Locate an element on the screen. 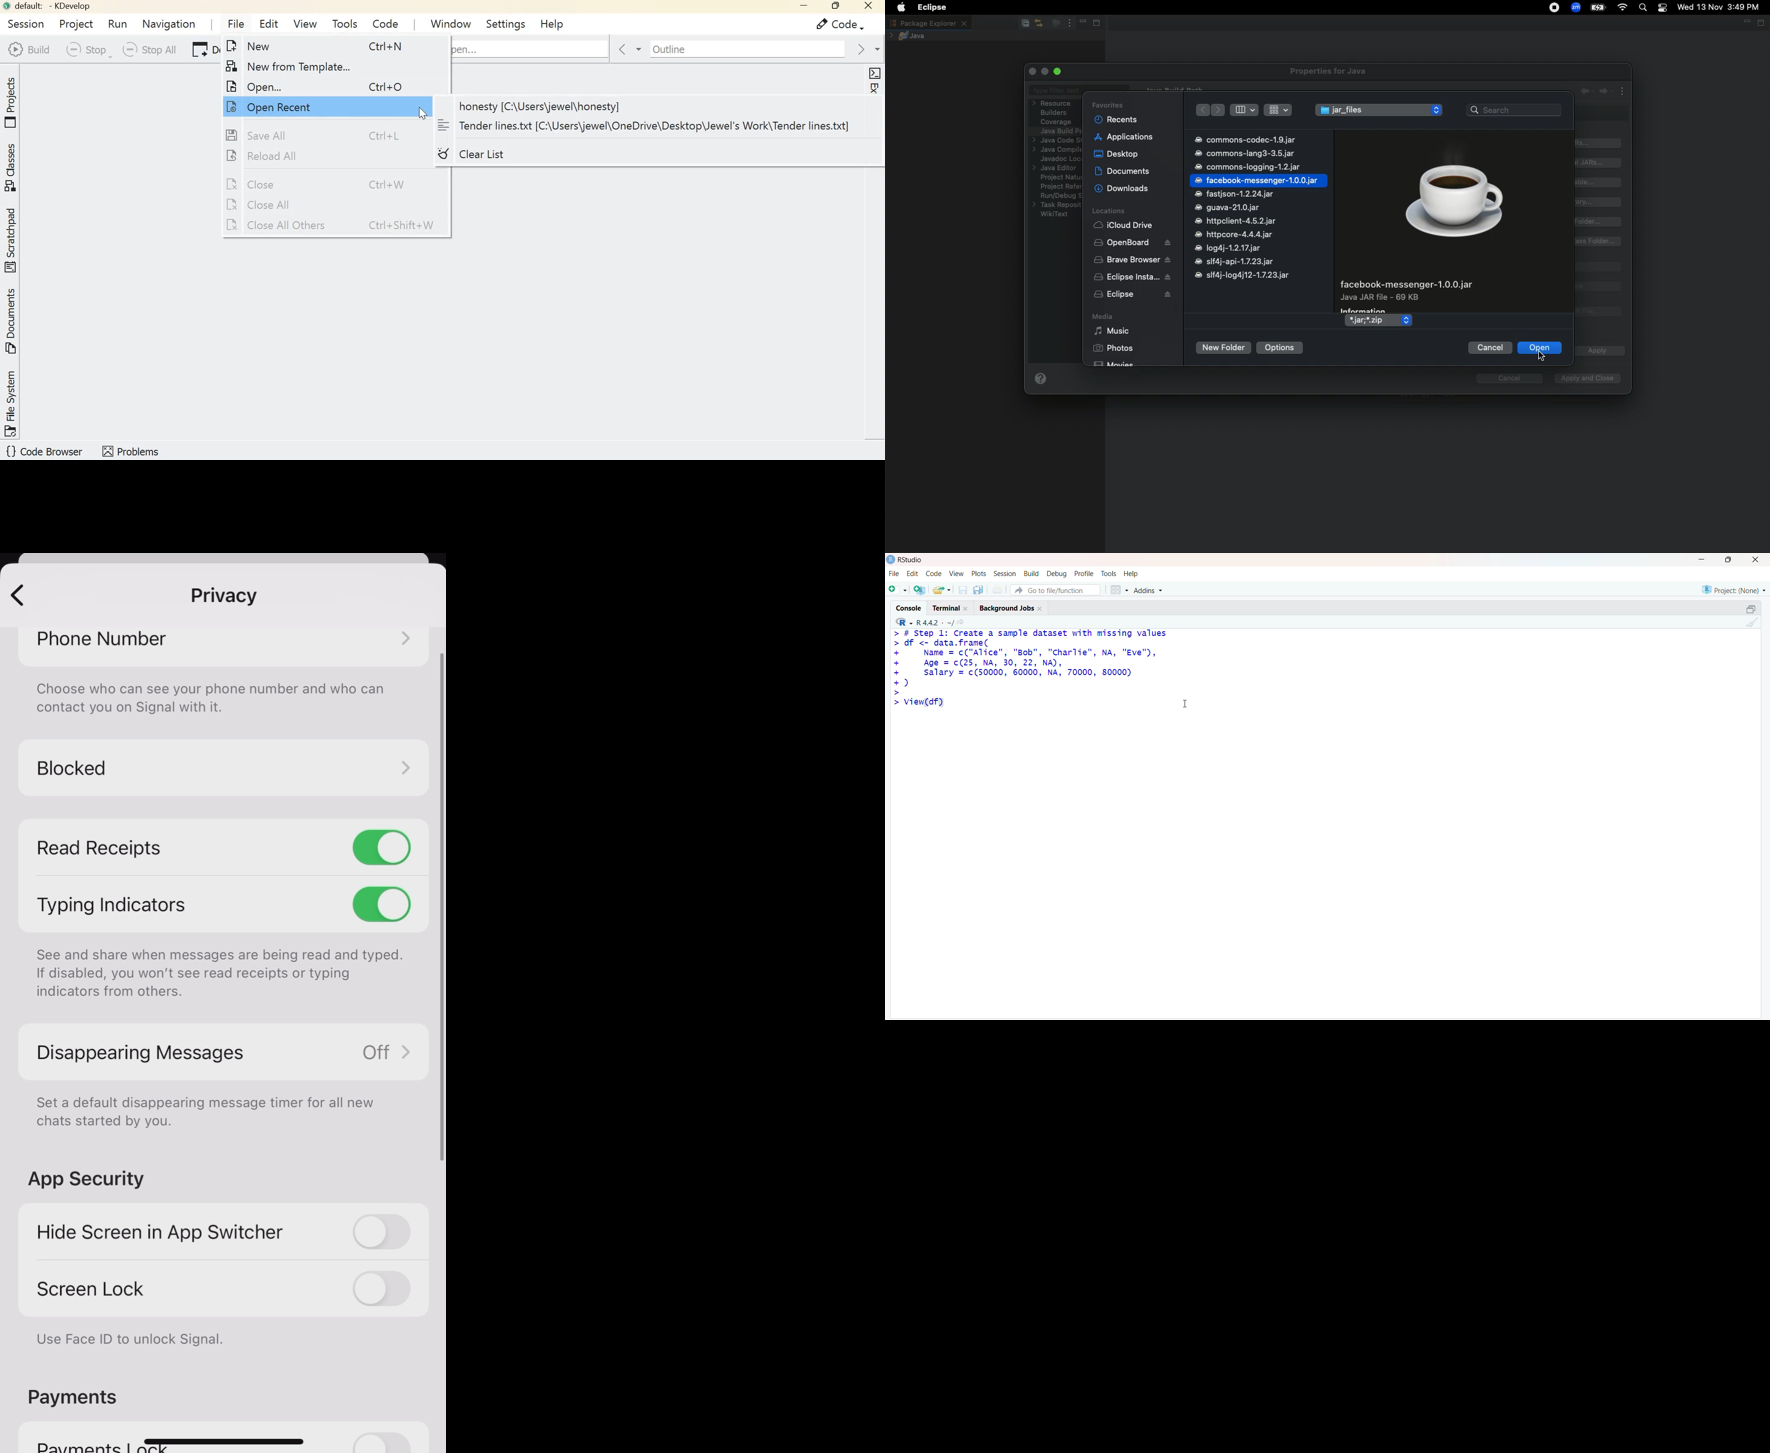  Charge is located at coordinates (1598, 7).